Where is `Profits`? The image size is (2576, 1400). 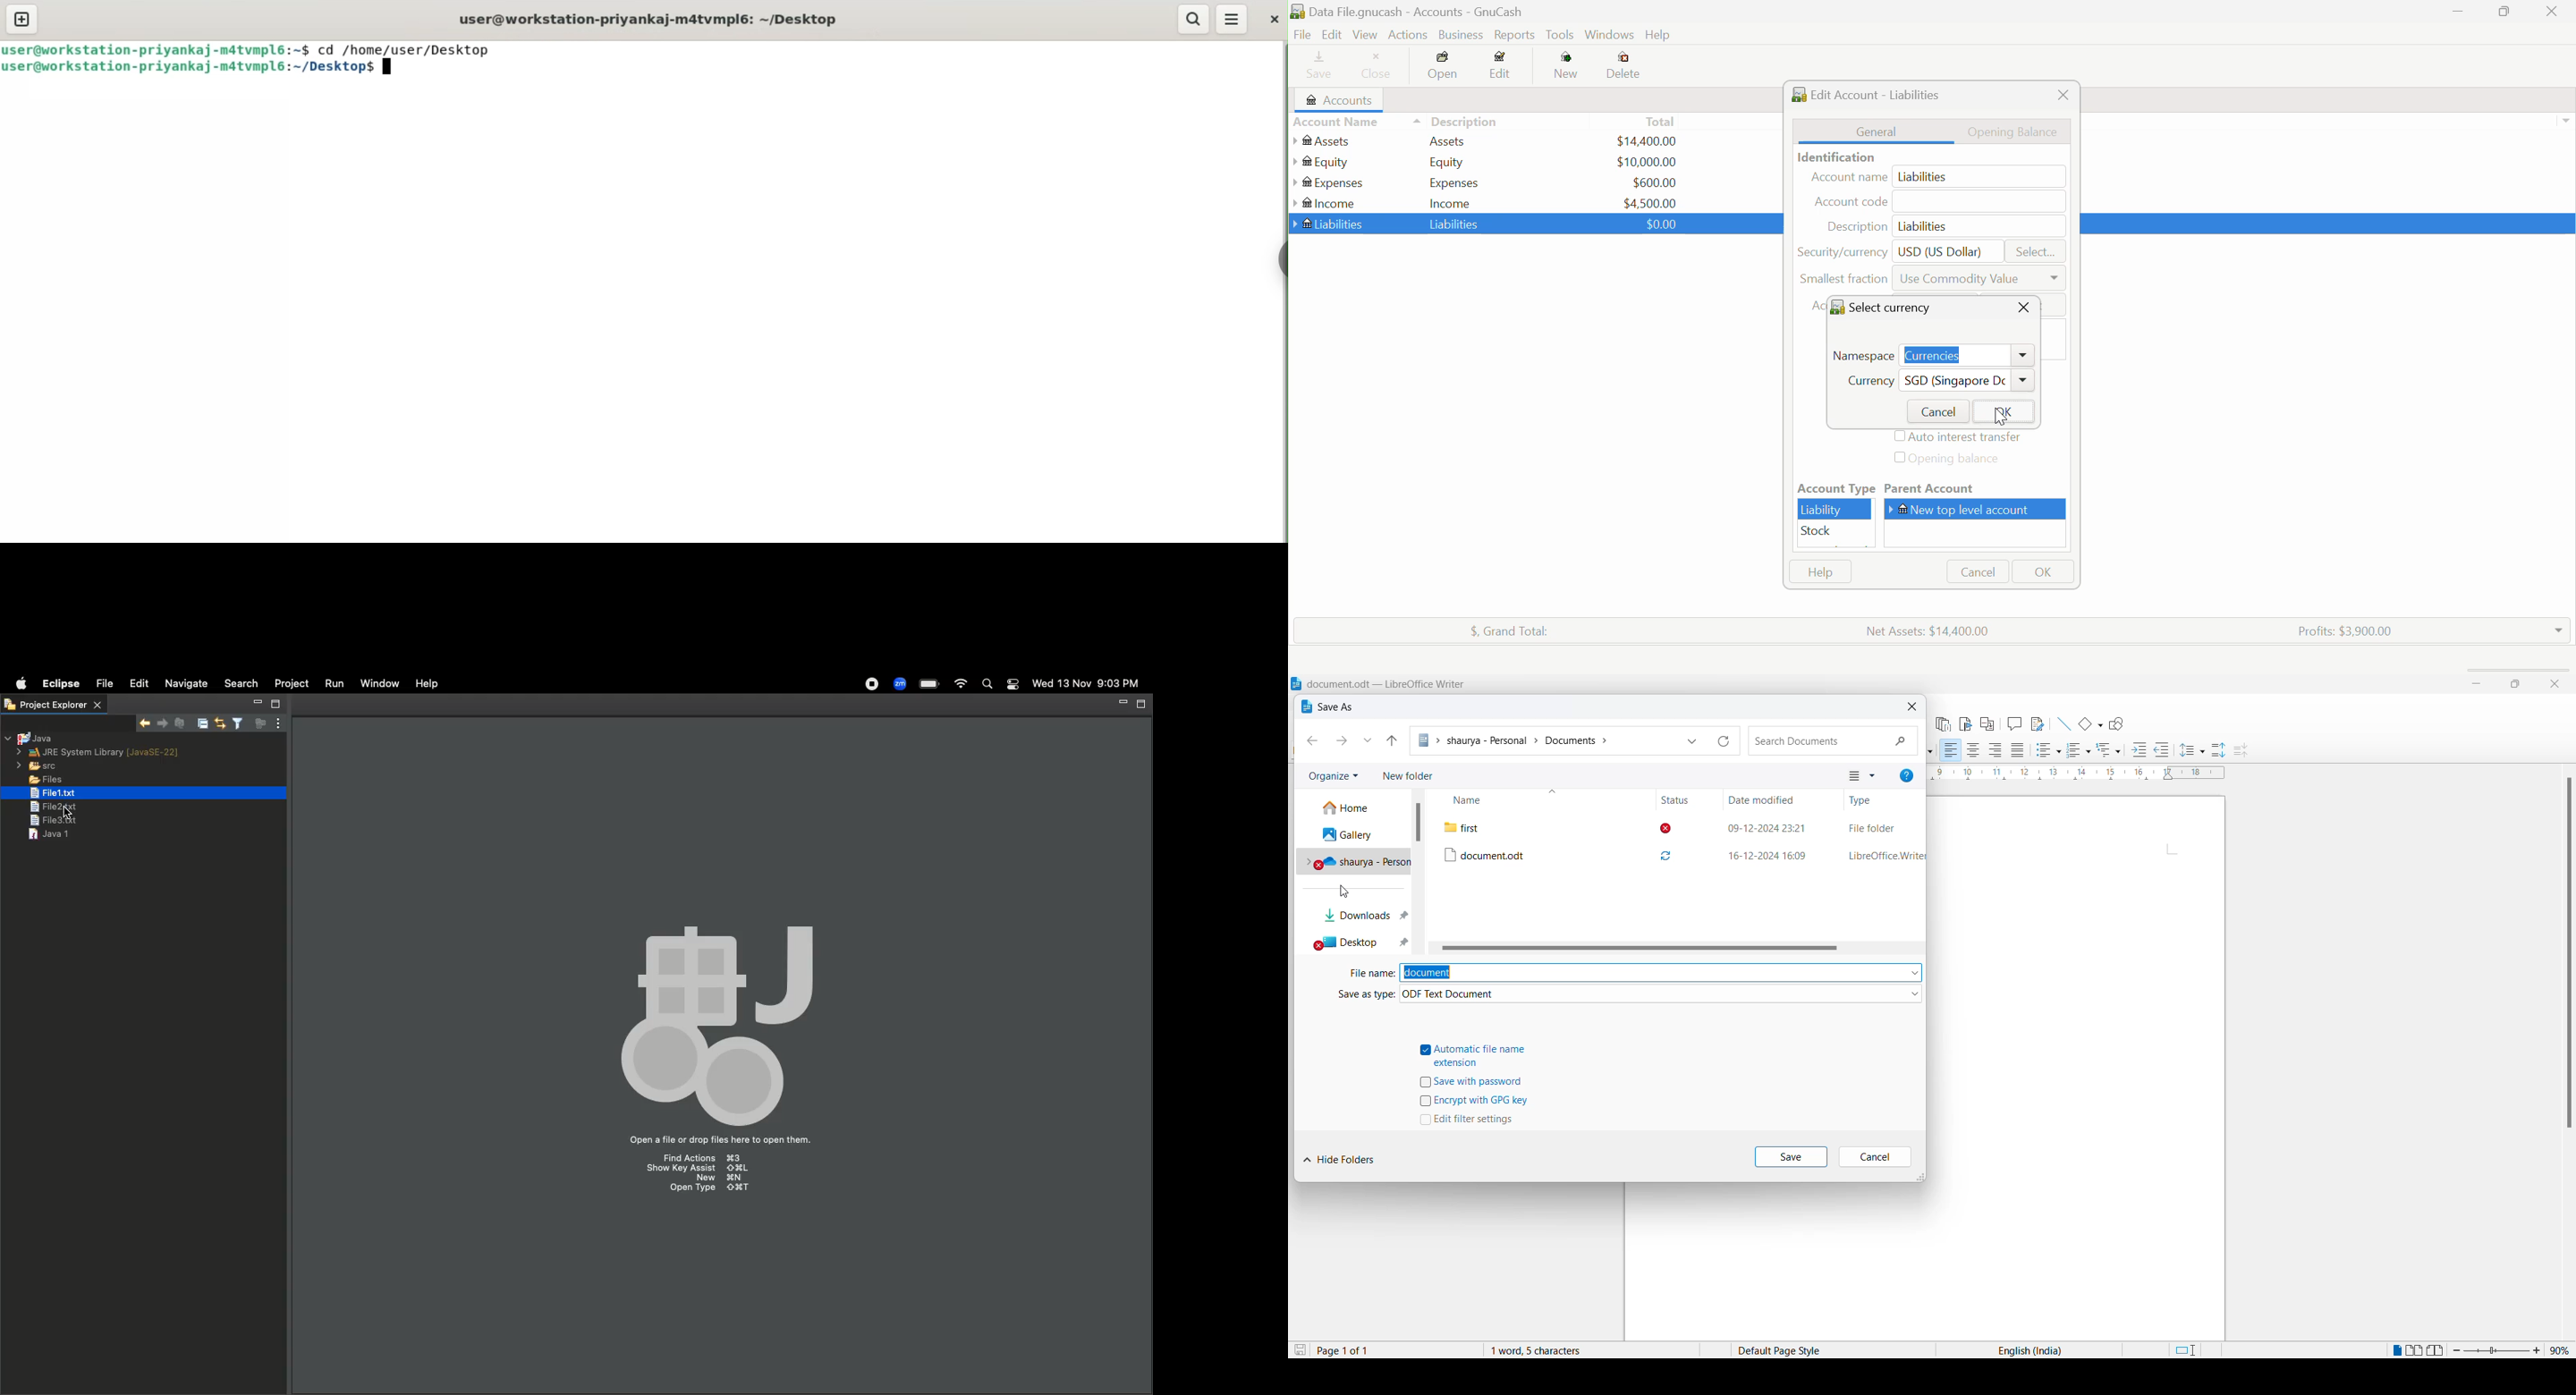
Profits is located at coordinates (2339, 630).